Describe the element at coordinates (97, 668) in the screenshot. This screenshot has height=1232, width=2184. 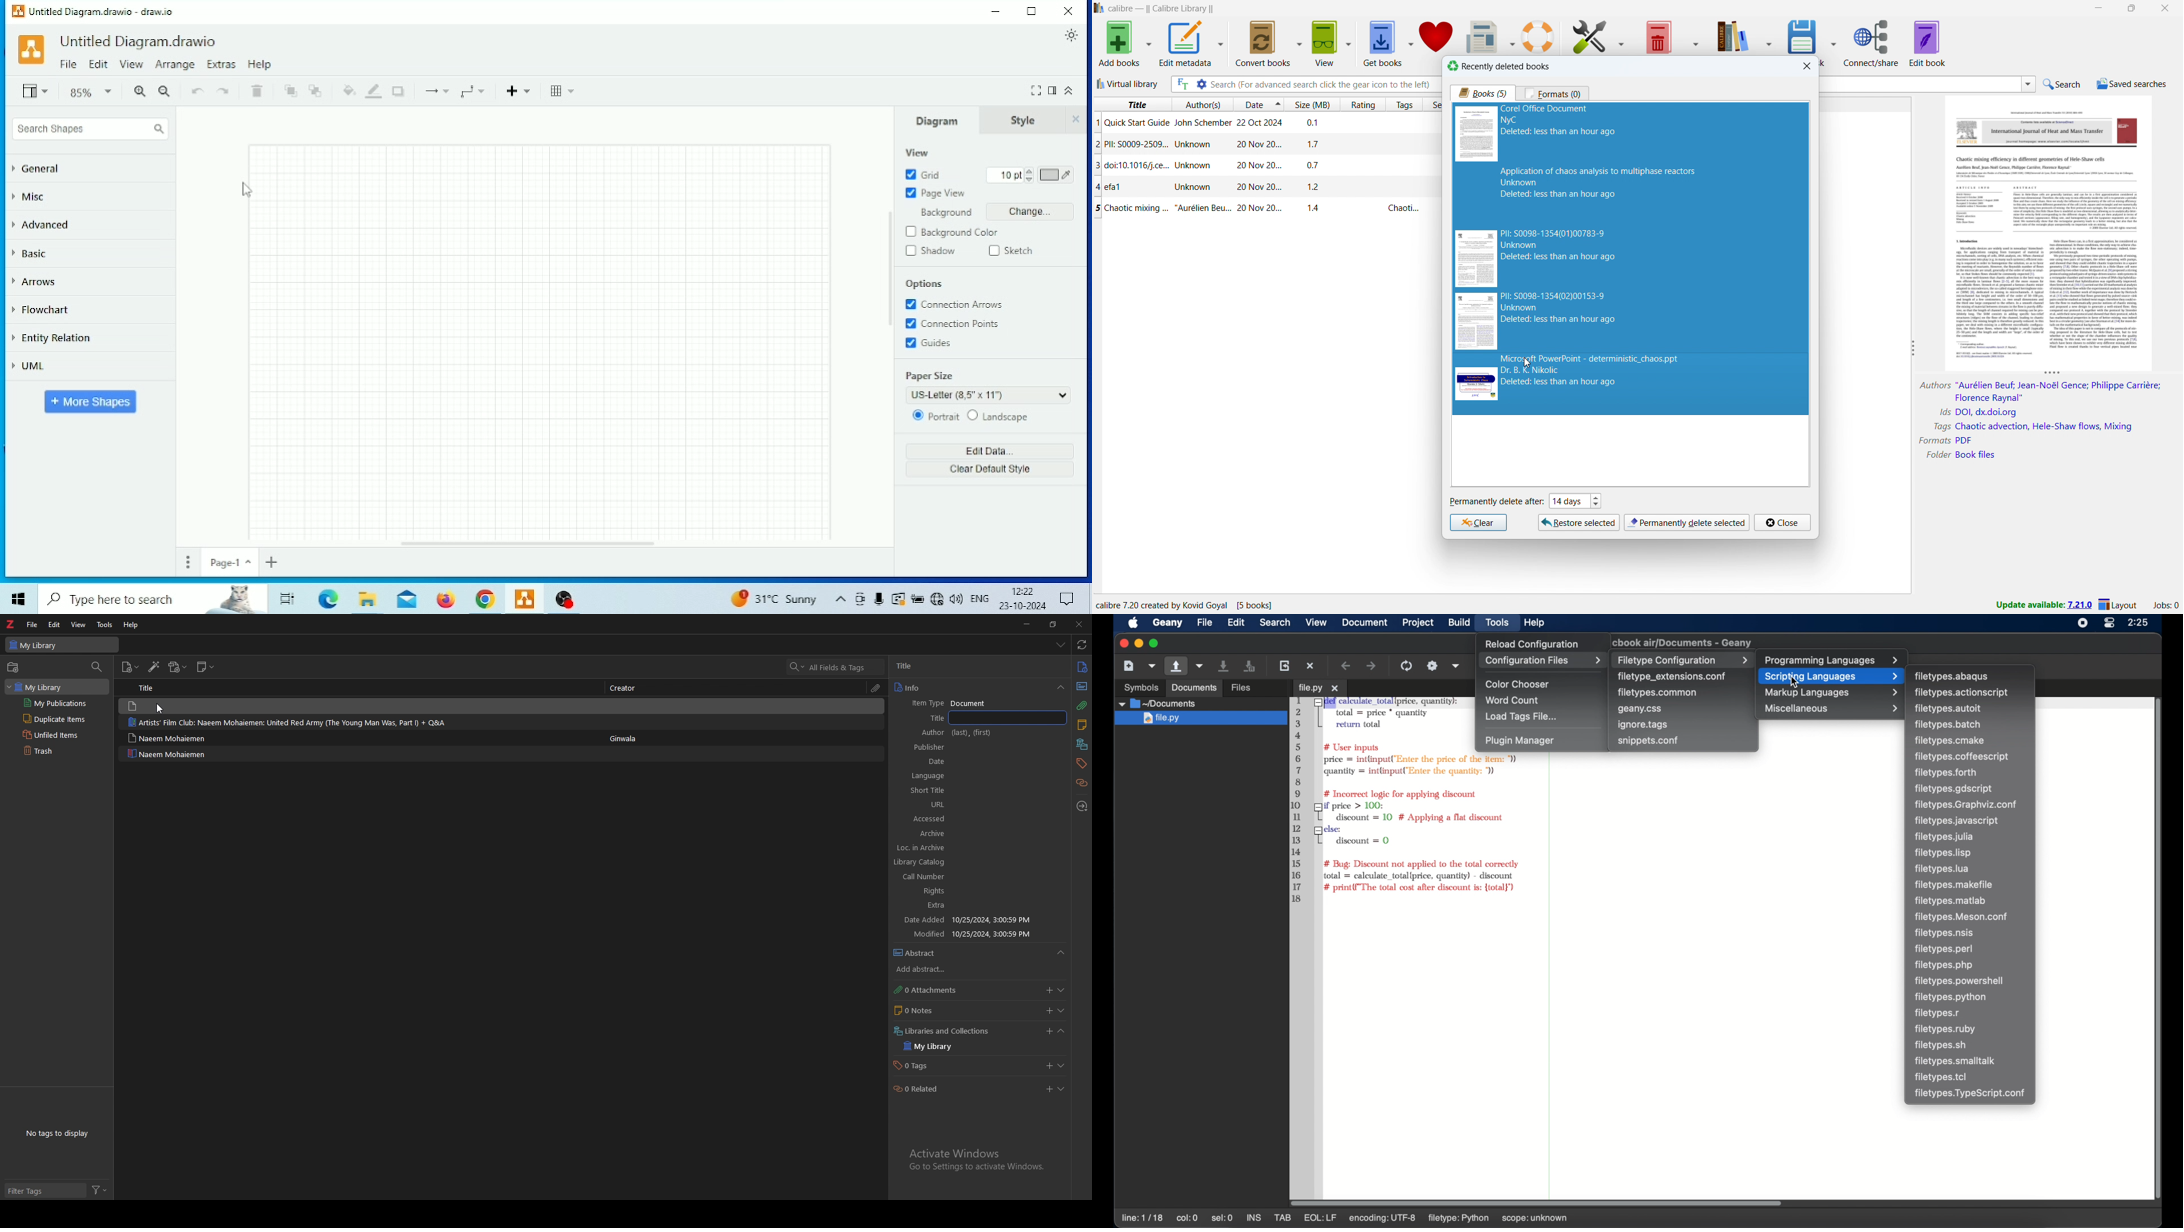
I see `filter collection` at that location.